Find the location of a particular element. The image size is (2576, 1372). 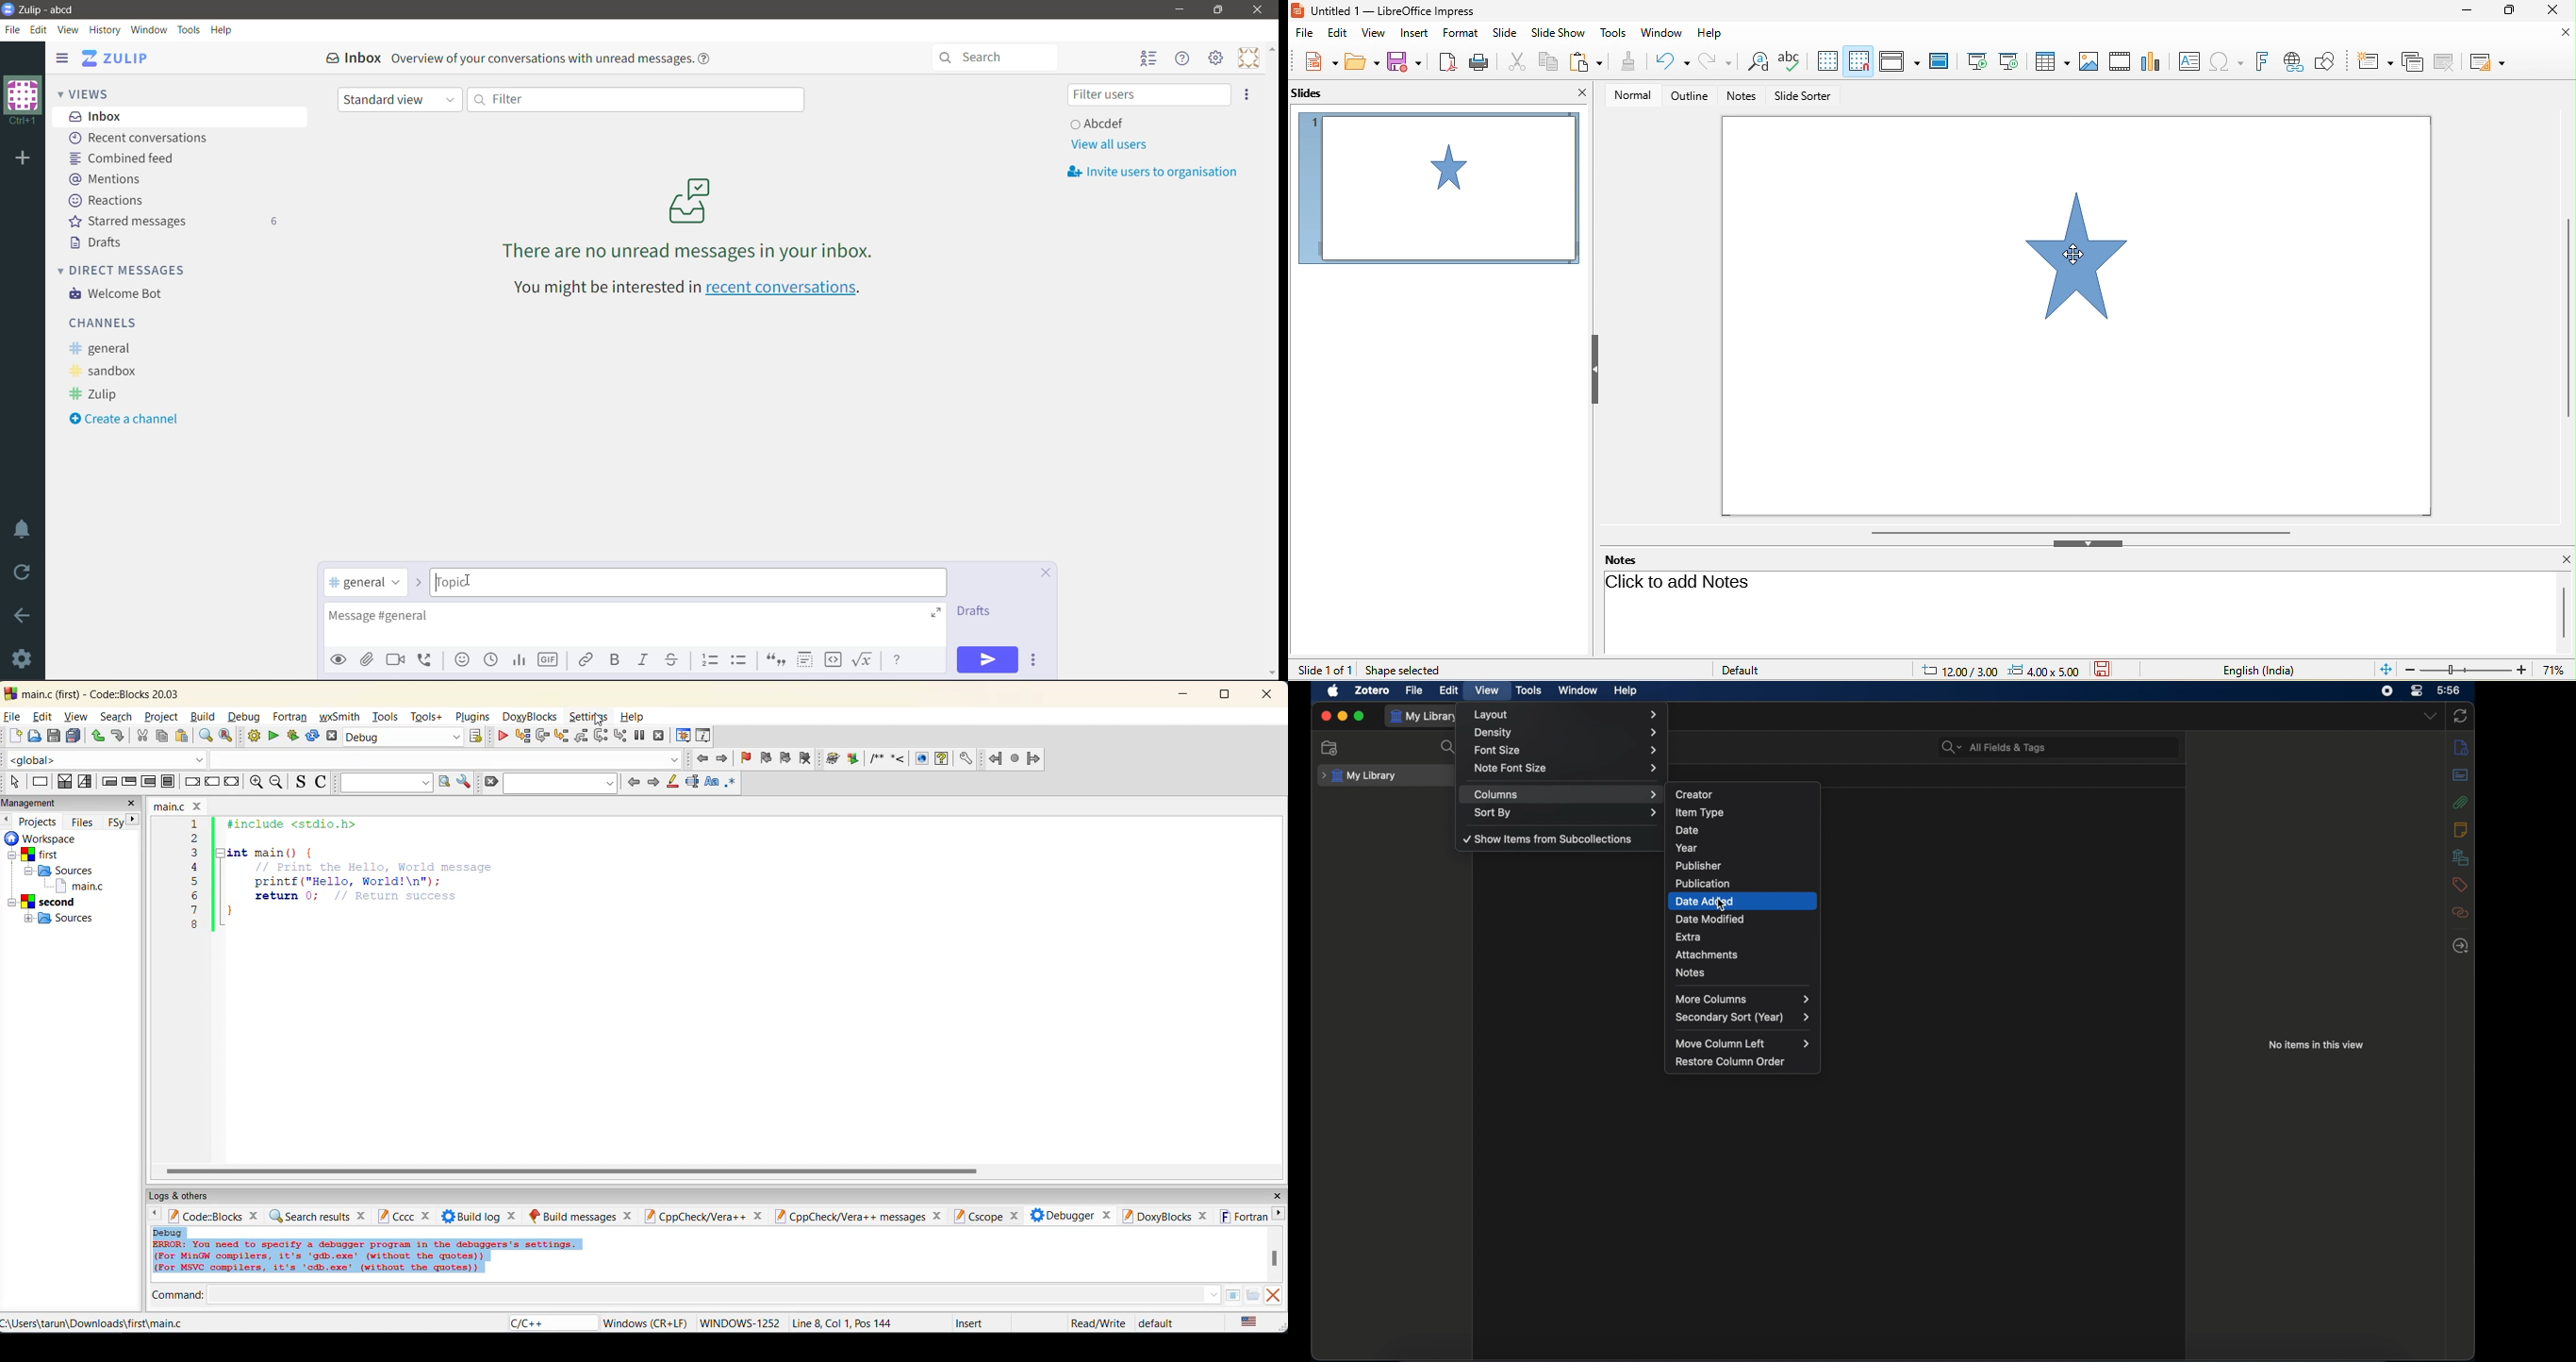

Preview is located at coordinates (339, 659).